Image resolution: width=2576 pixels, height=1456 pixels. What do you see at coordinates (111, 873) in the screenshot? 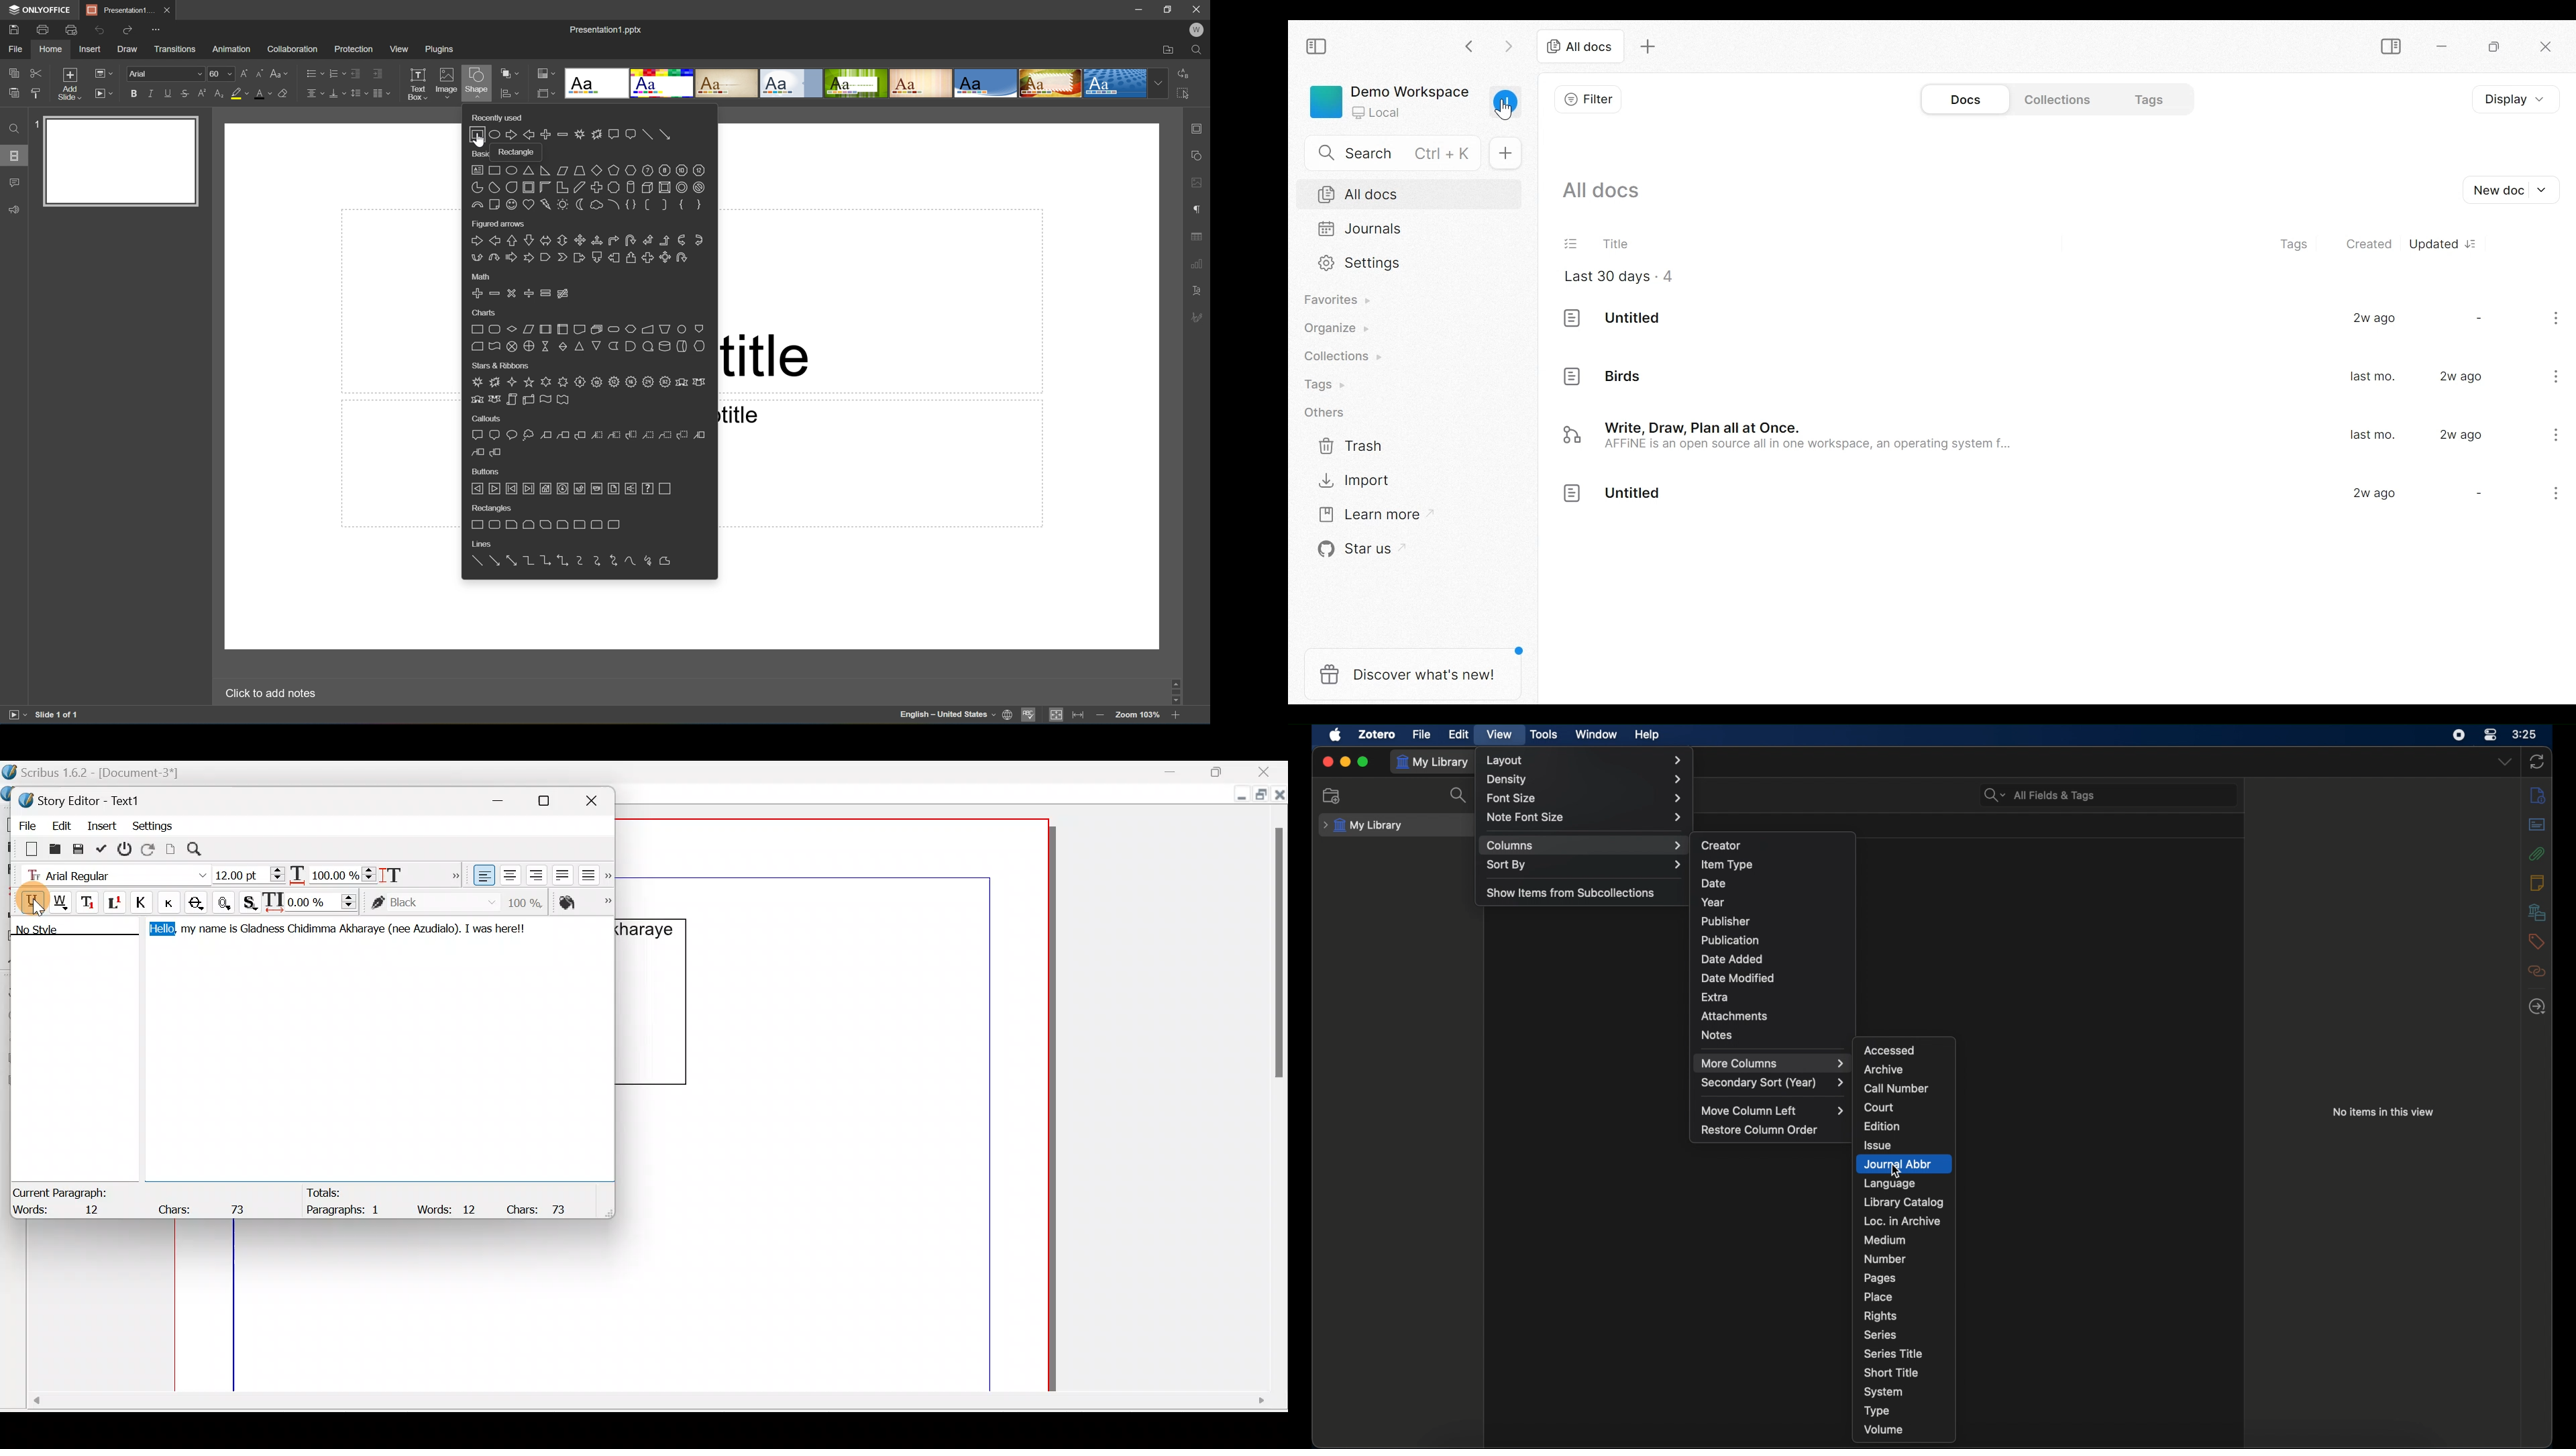
I see `Font type - Arial Regular` at bounding box center [111, 873].